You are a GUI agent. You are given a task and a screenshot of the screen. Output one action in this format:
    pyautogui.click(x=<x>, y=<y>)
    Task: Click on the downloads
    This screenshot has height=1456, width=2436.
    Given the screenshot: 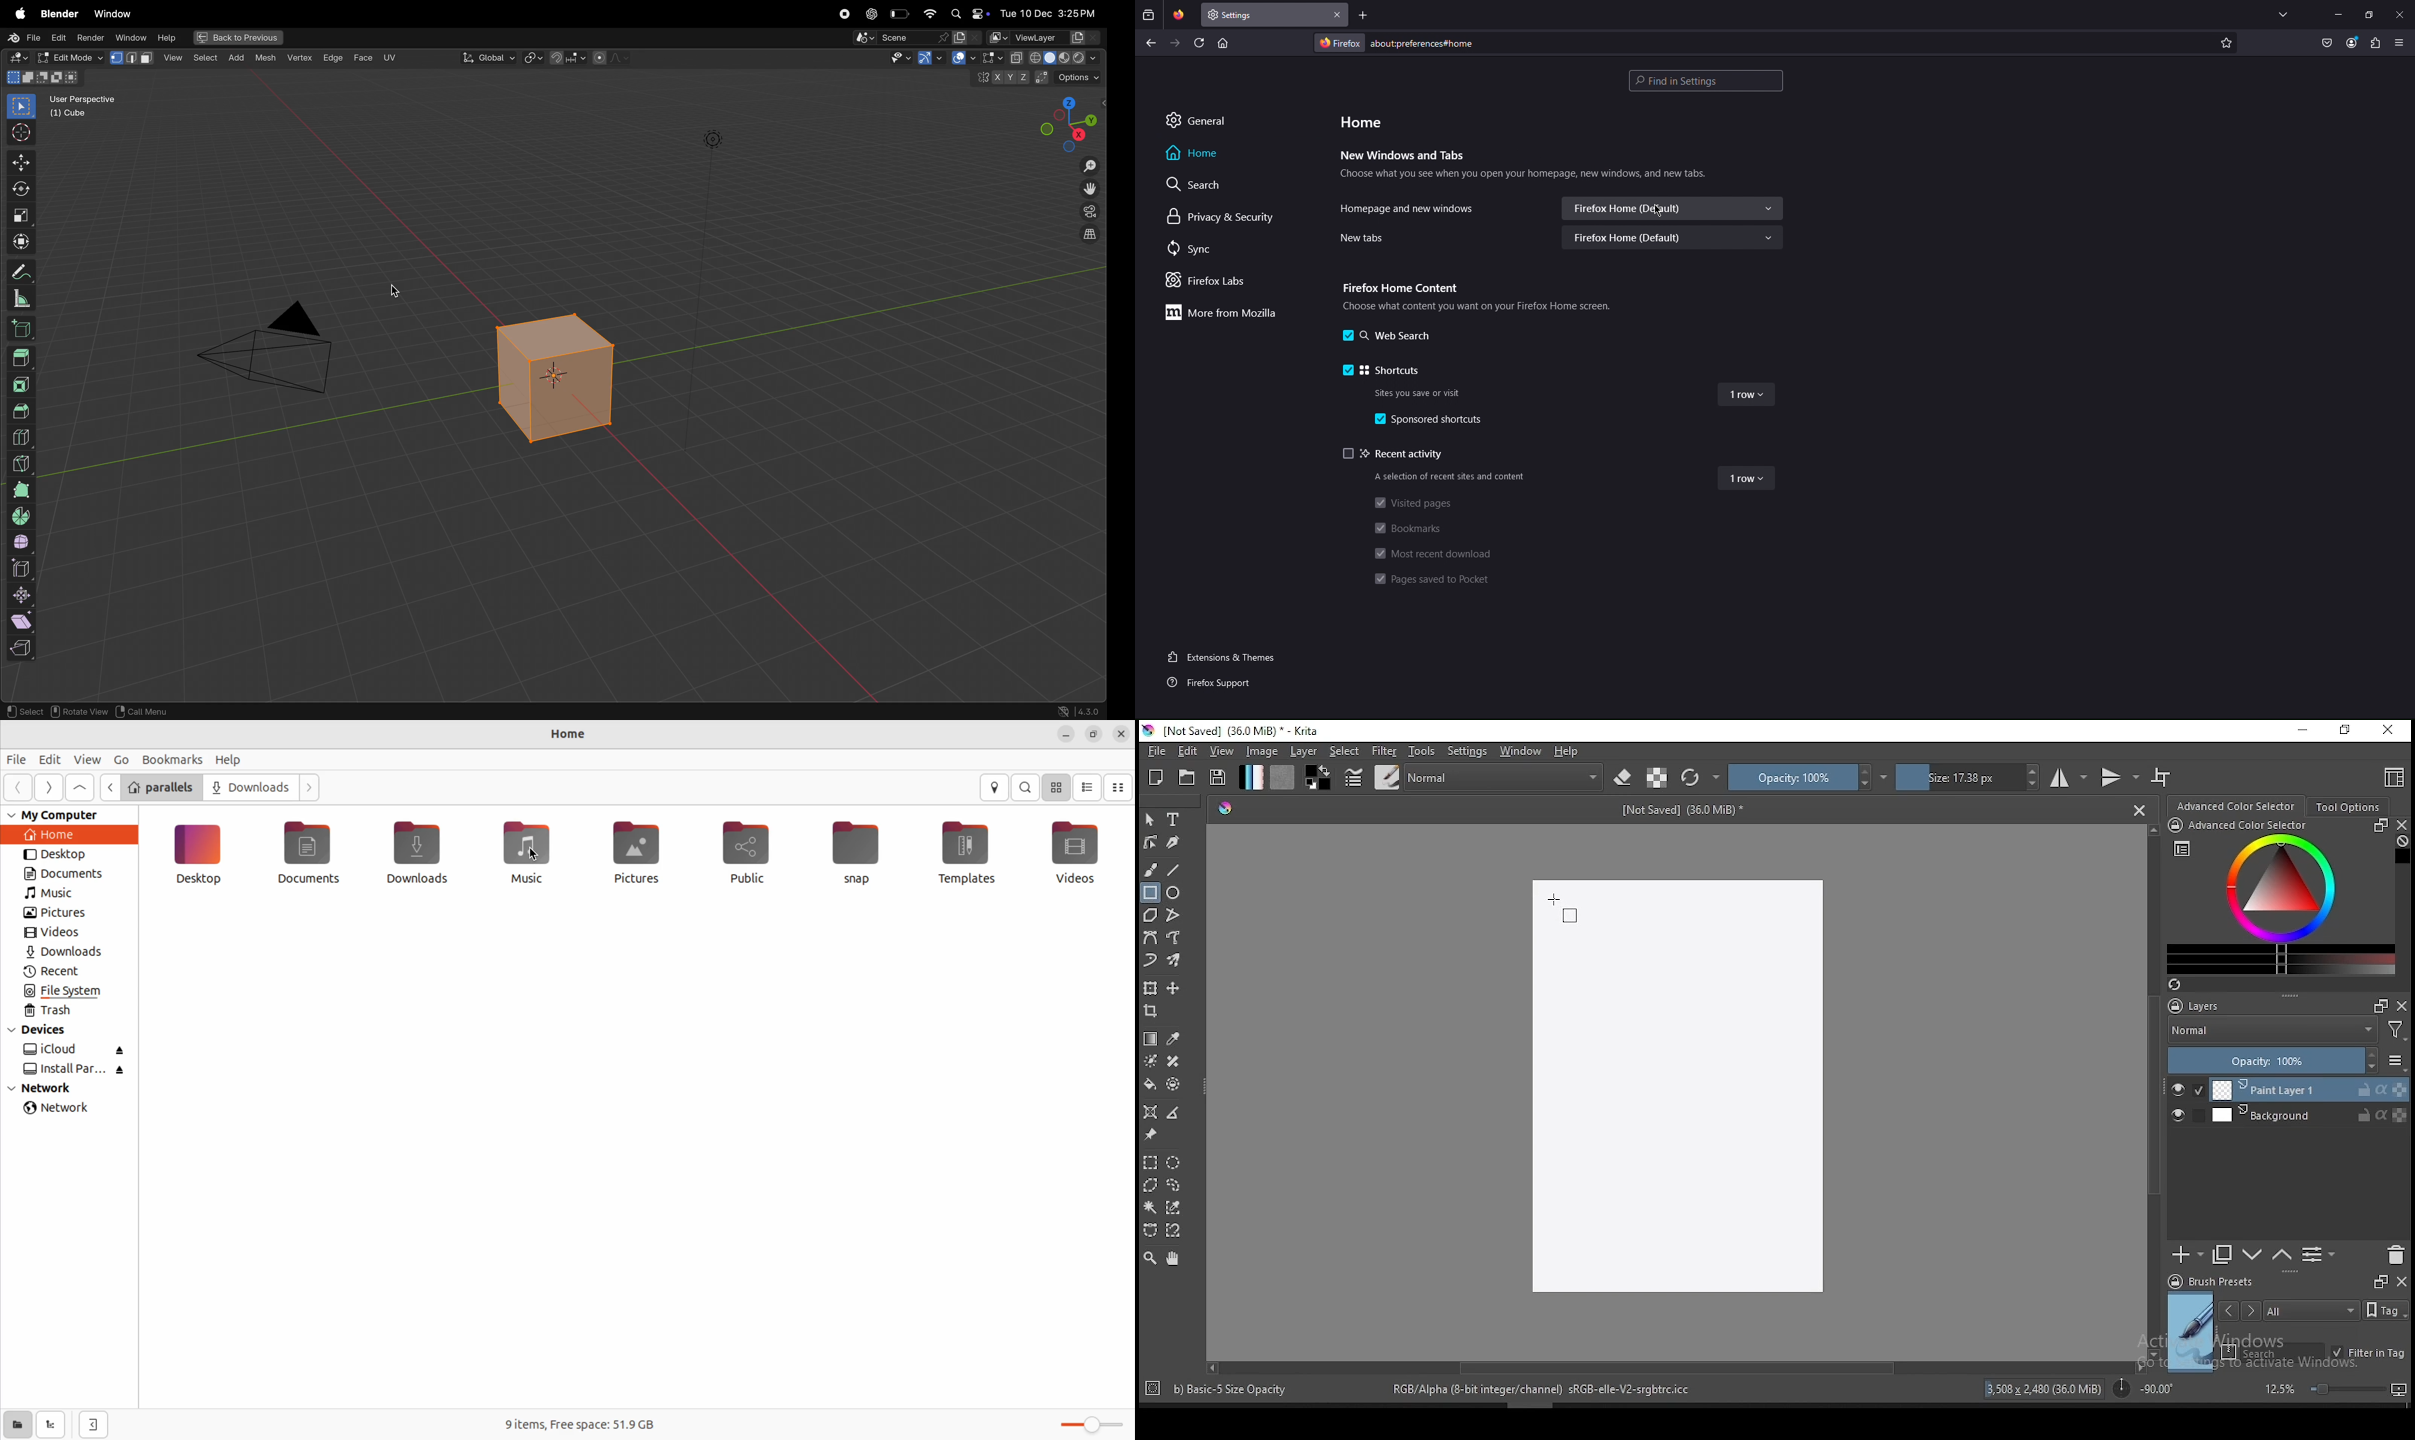 What is the action you would take?
    pyautogui.click(x=73, y=952)
    